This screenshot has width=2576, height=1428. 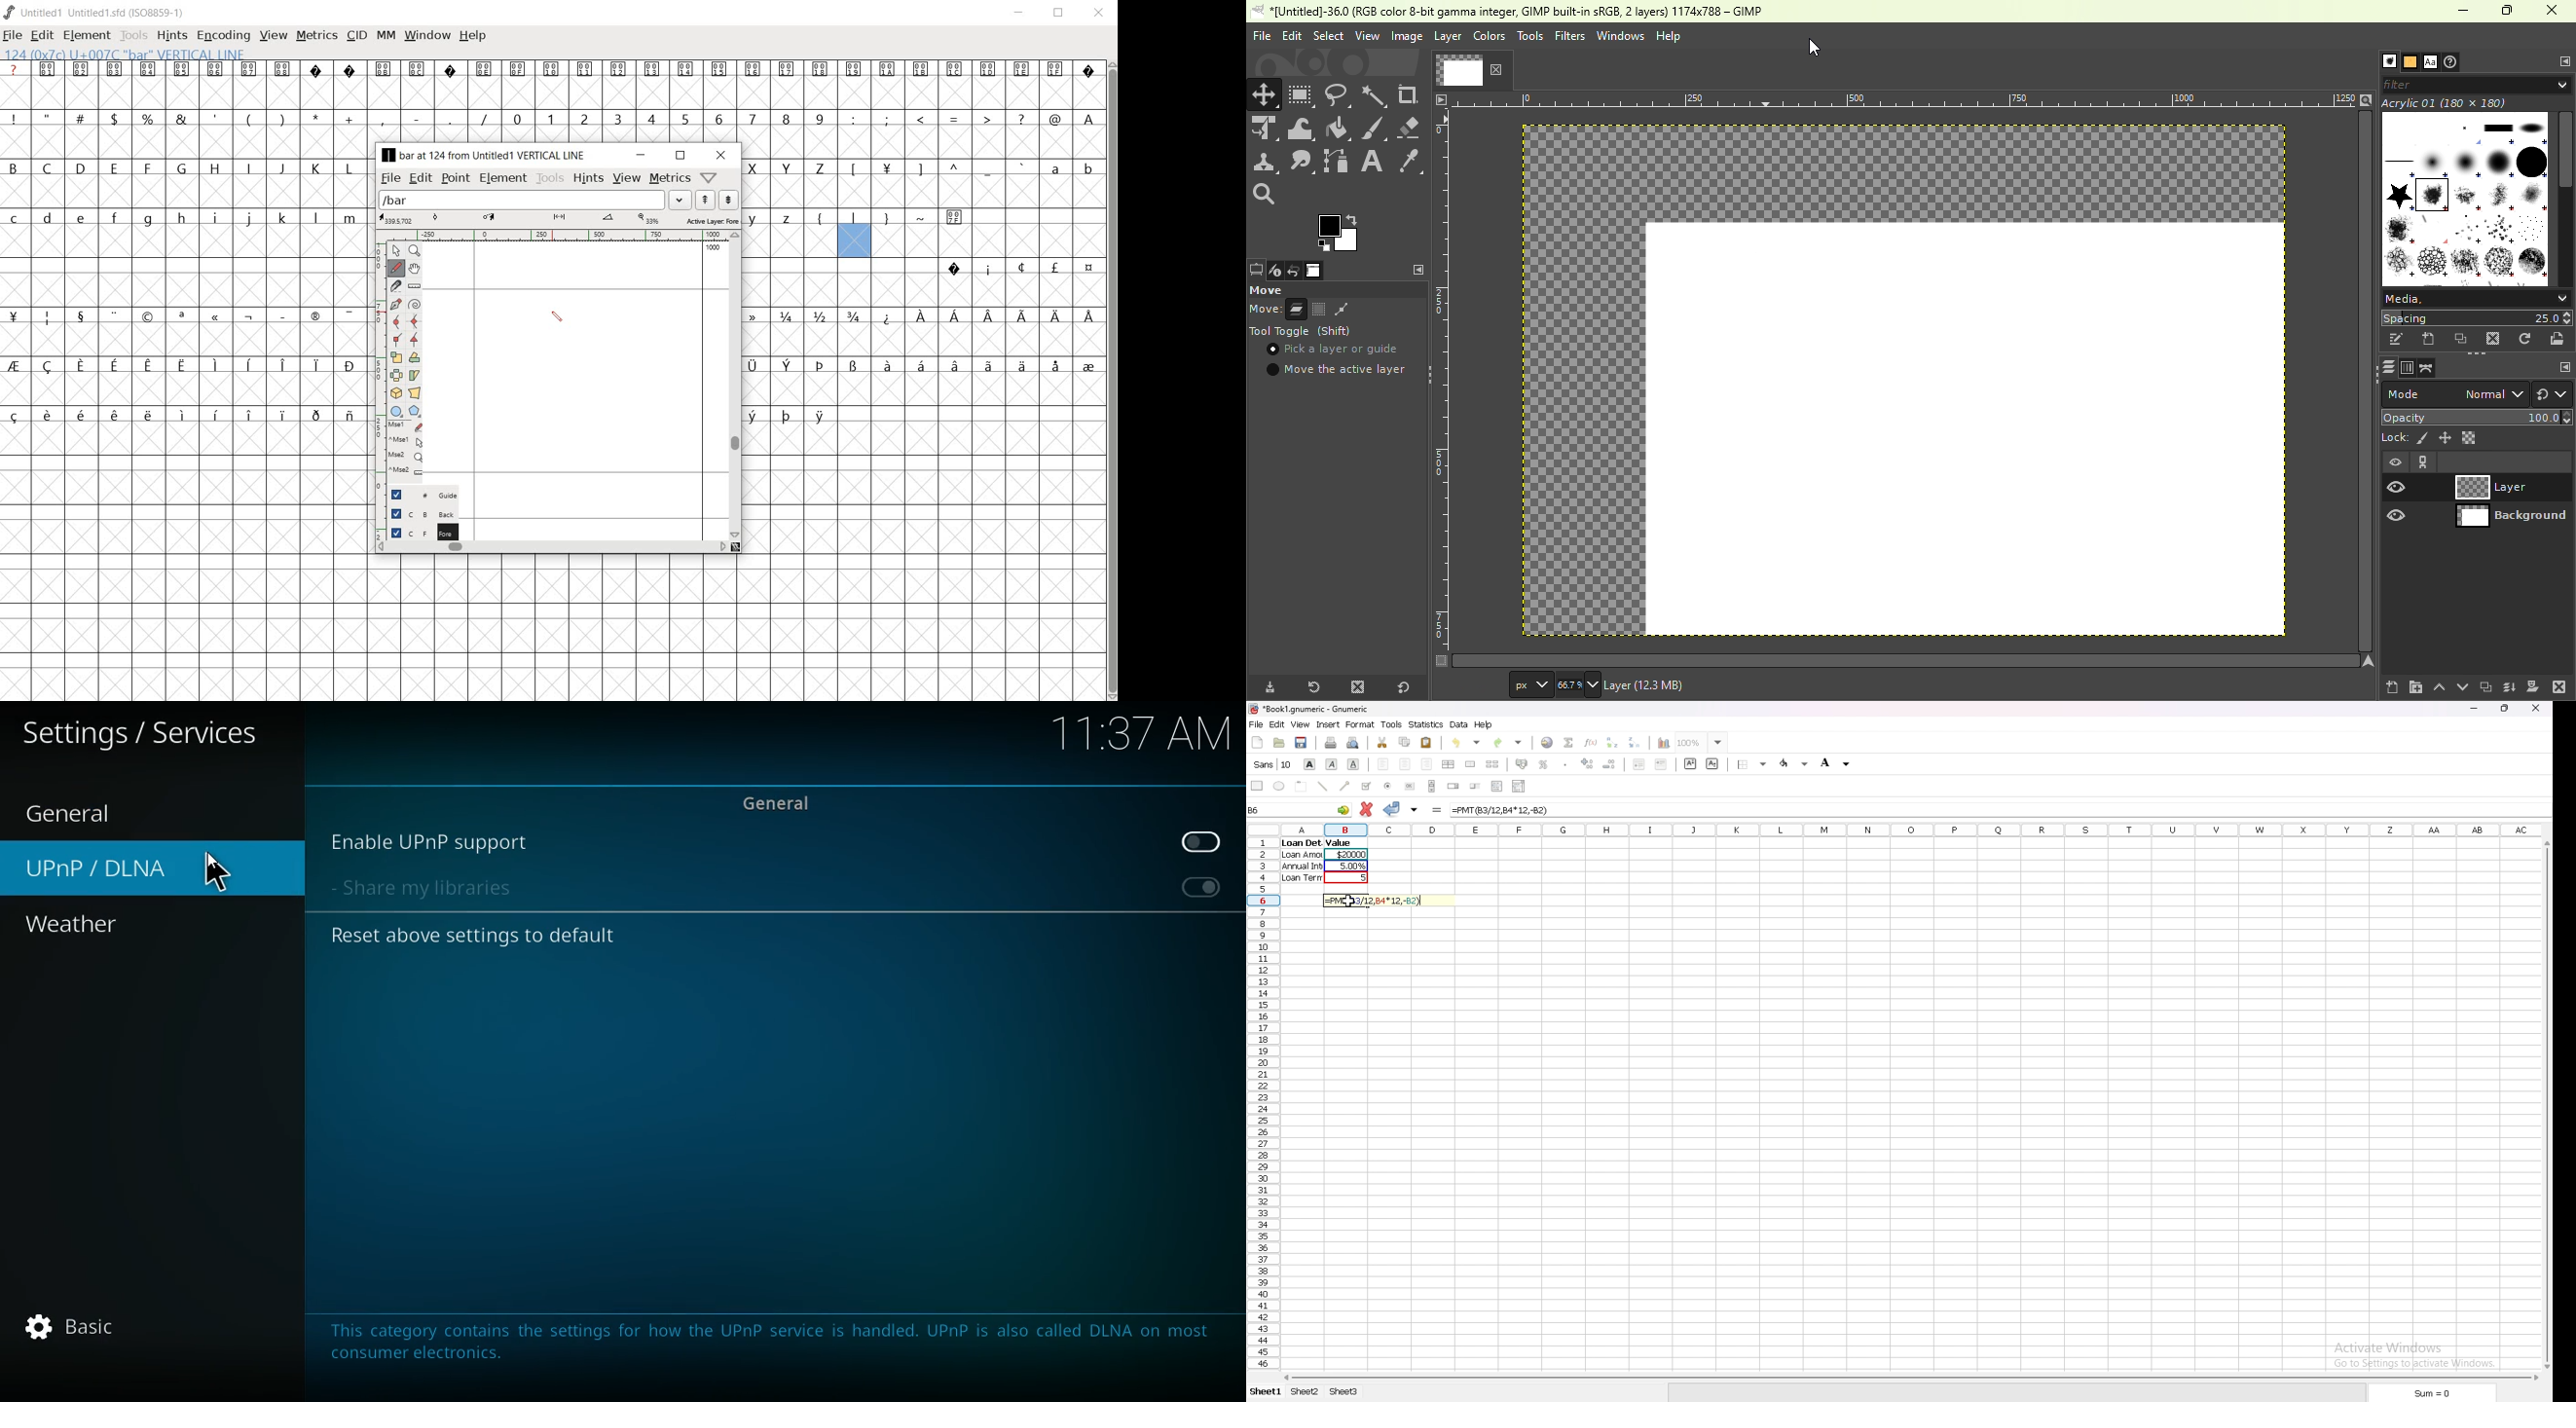 What do you see at coordinates (503, 178) in the screenshot?
I see `element` at bounding box center [503, 178].